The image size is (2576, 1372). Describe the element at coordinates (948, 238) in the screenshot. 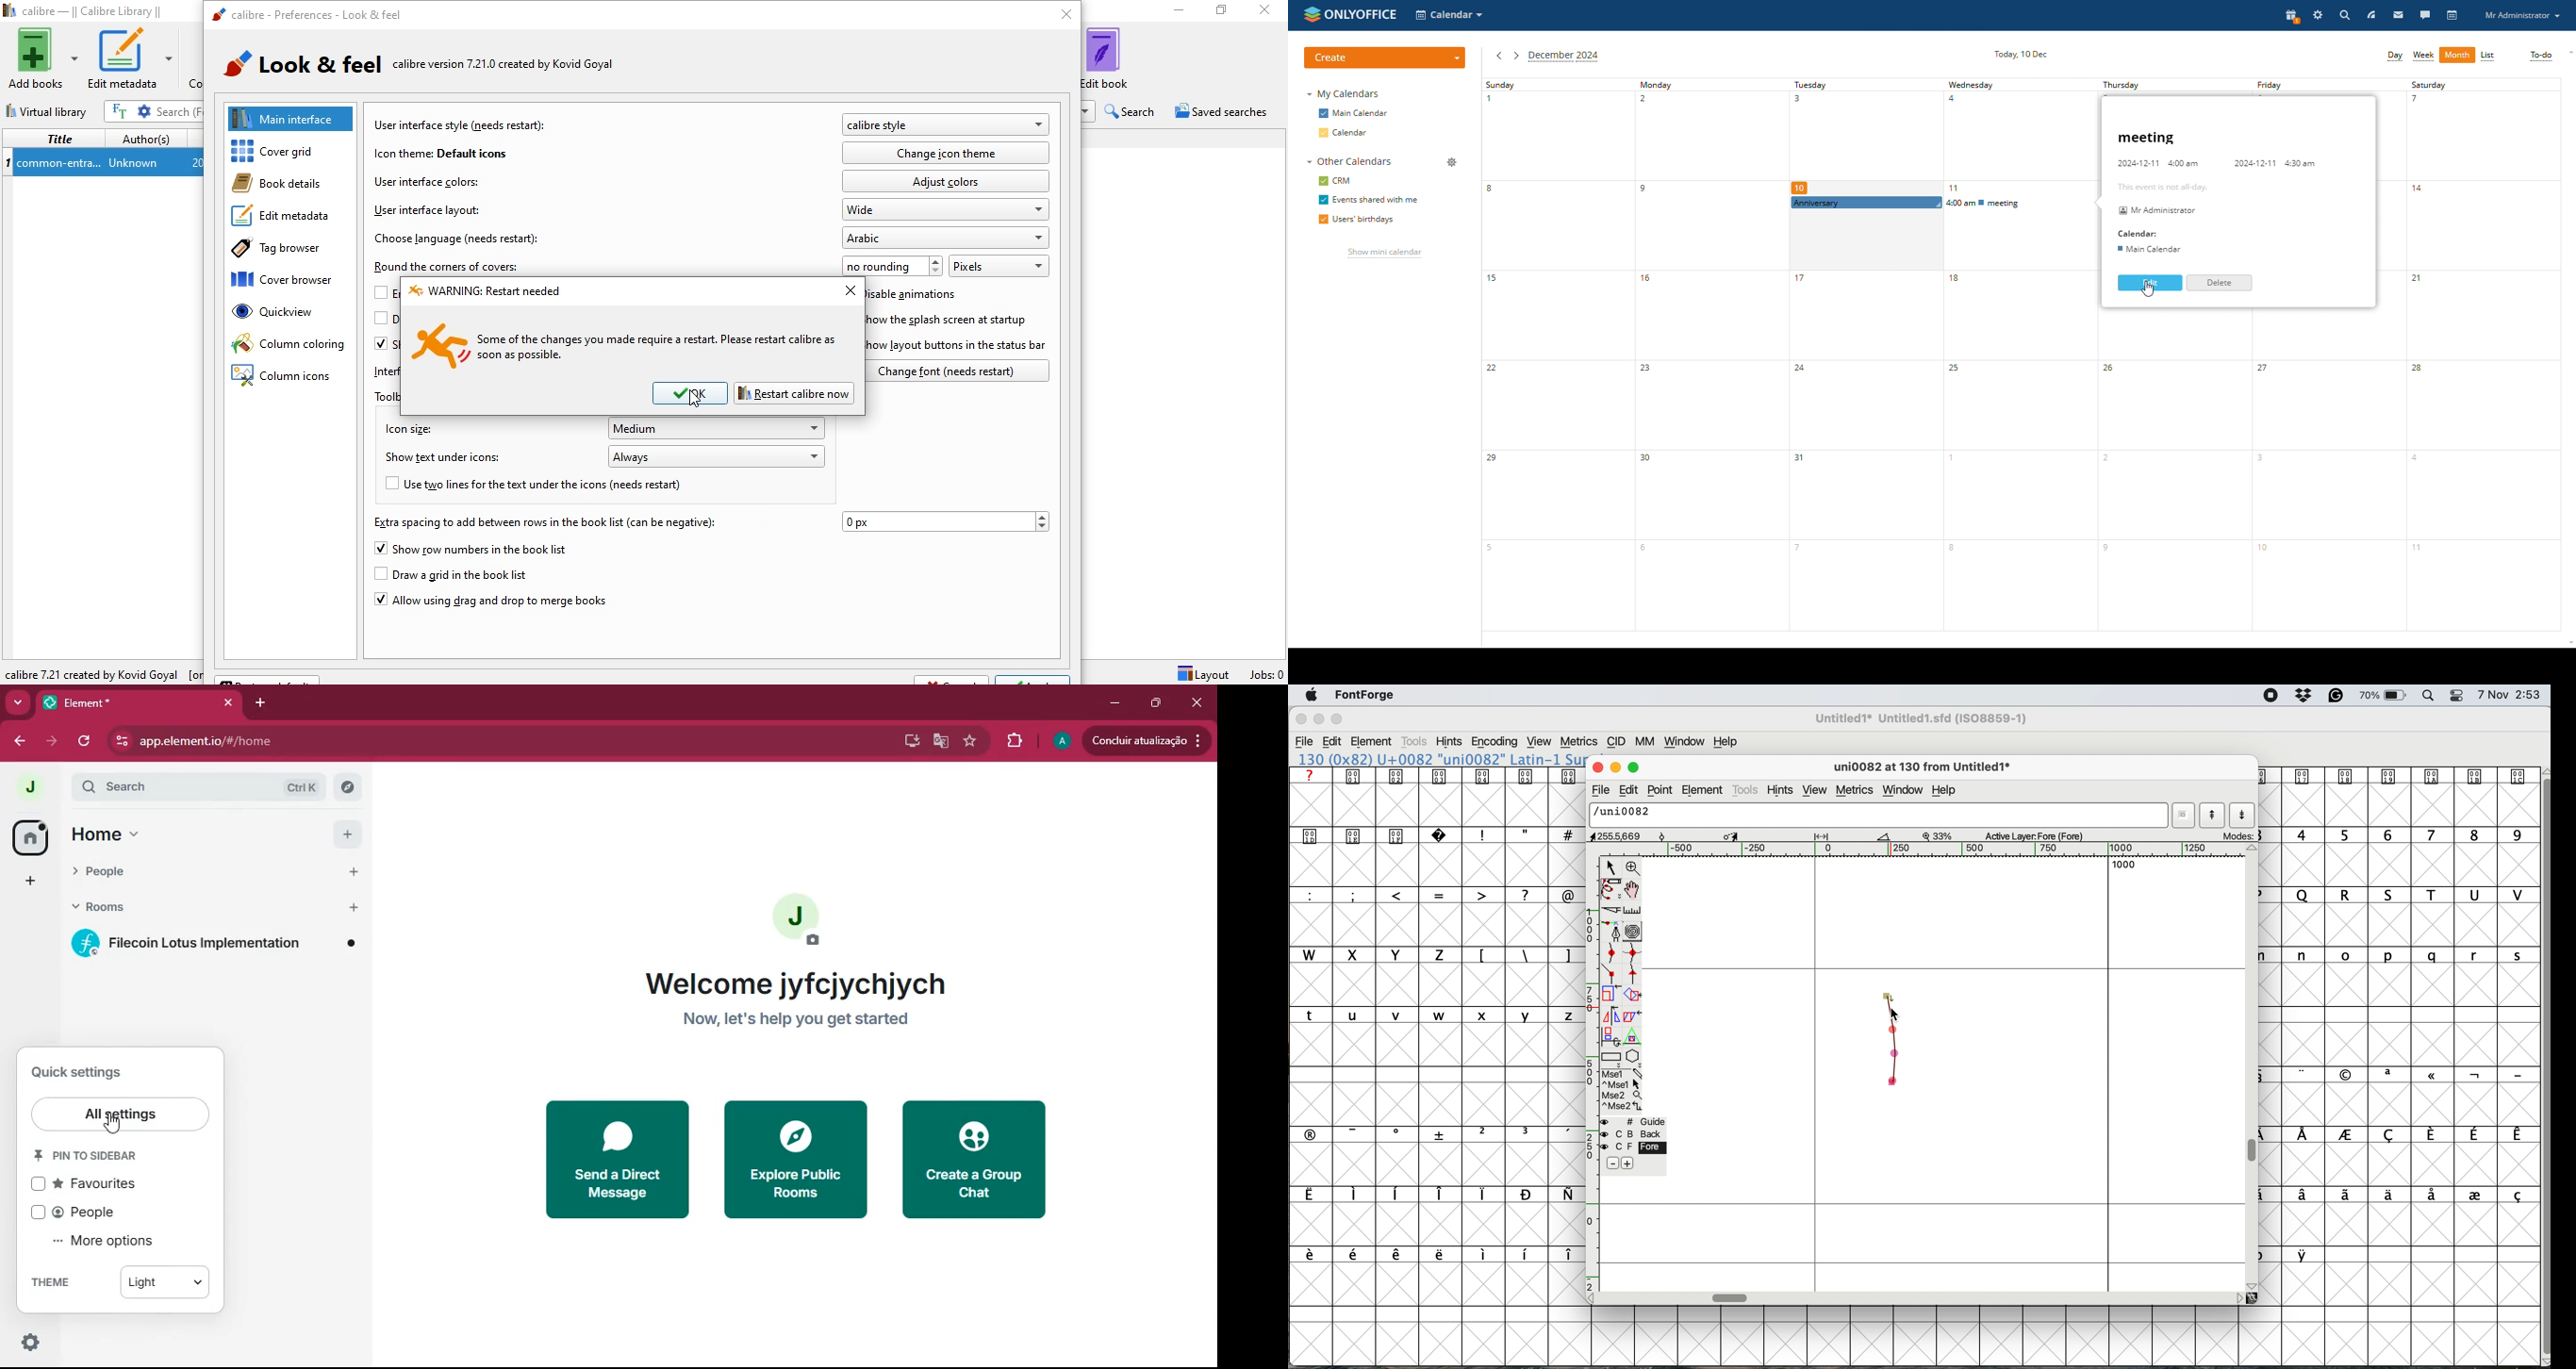

I see `Arabic` at that location.